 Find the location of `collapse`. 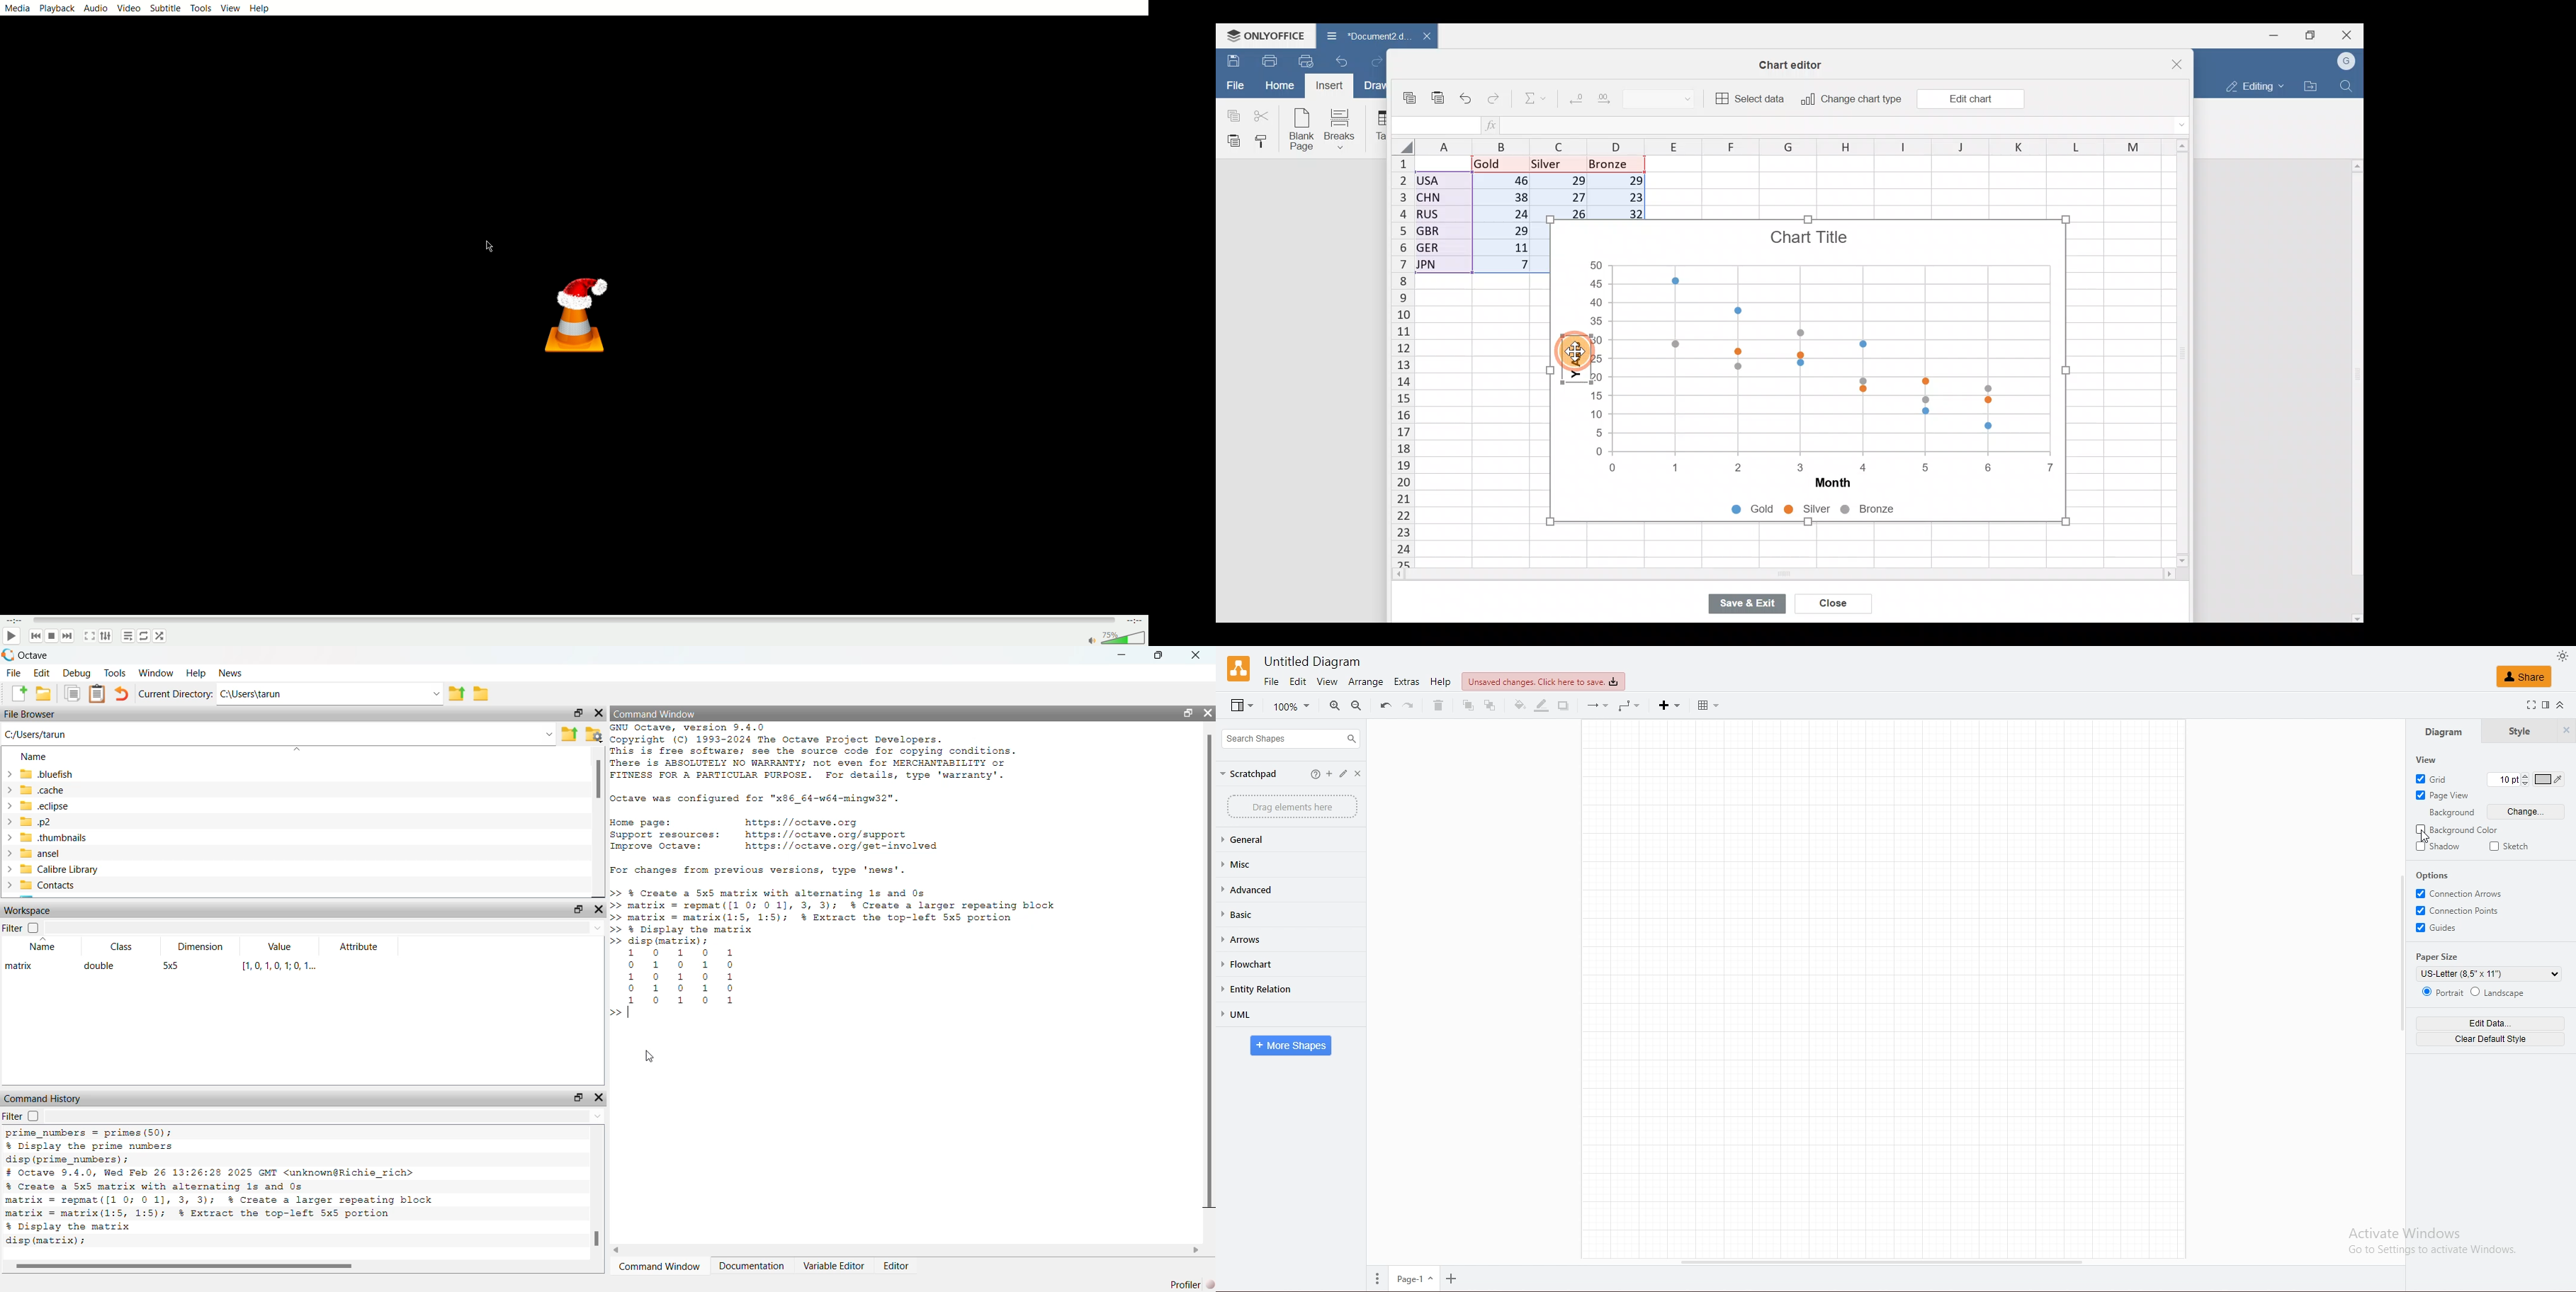

collapse is located at coordinates (2565, 705).